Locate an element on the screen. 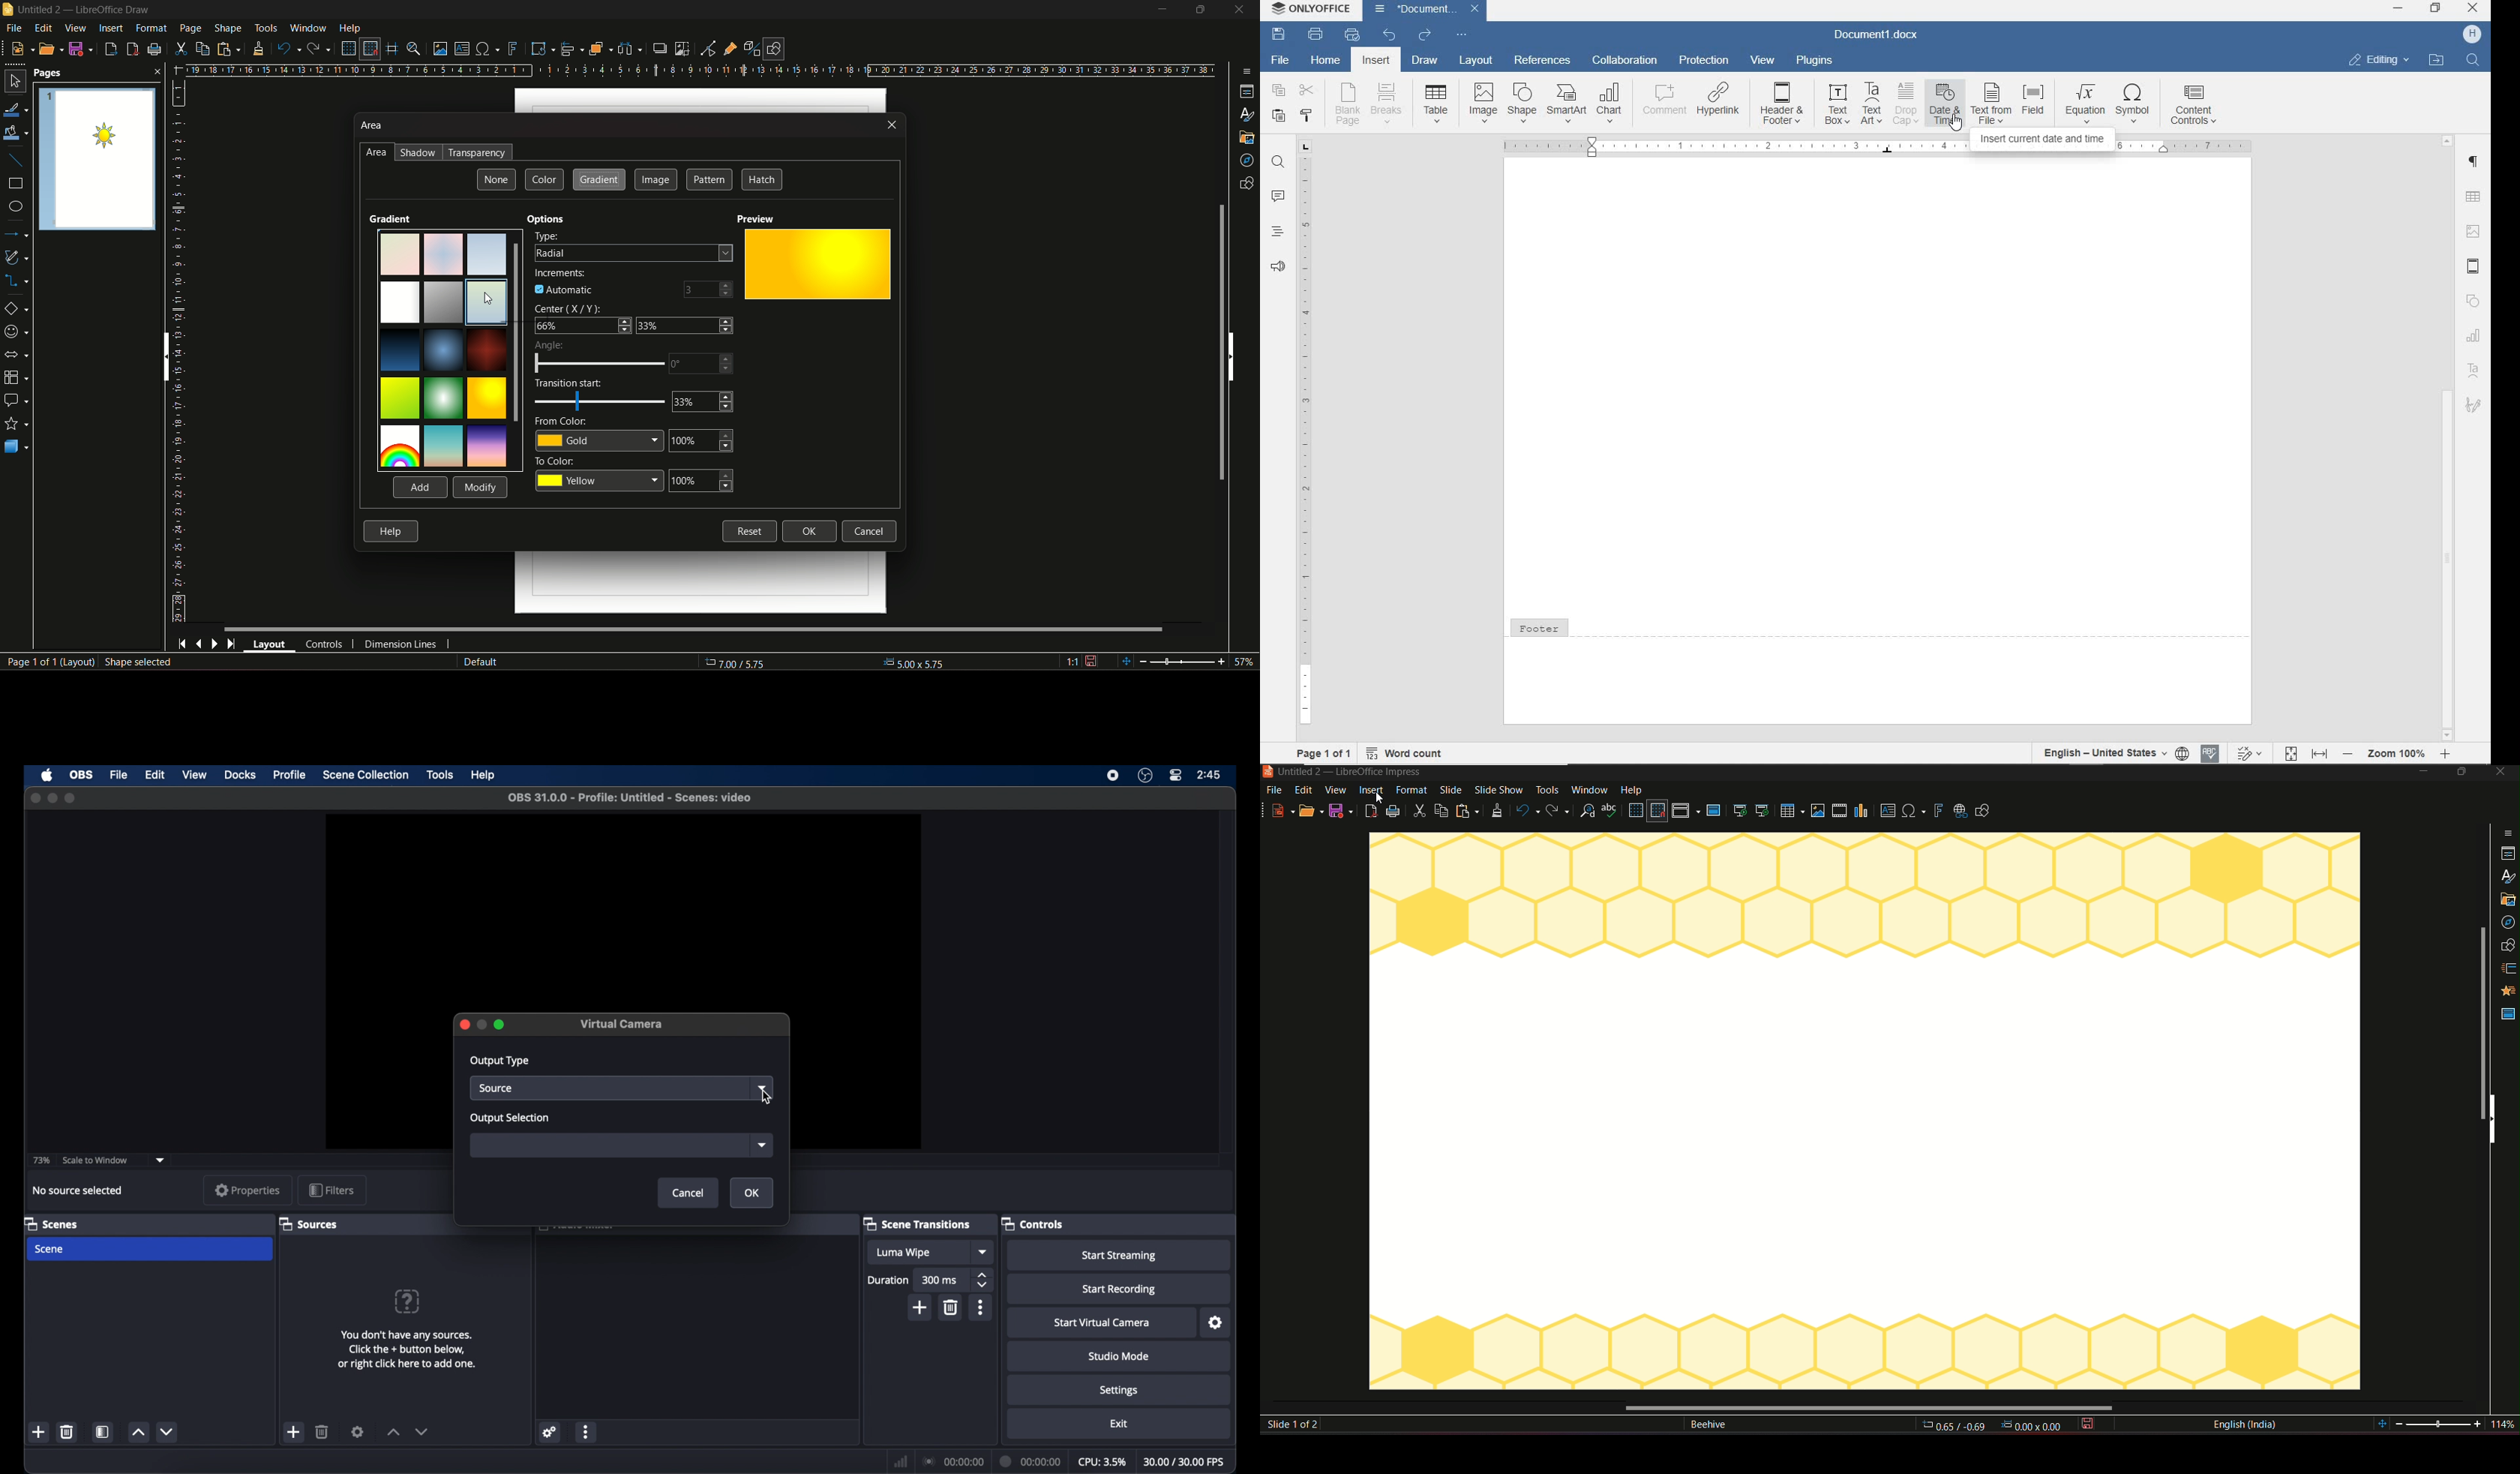  save is located at coordinates (1278, 34).